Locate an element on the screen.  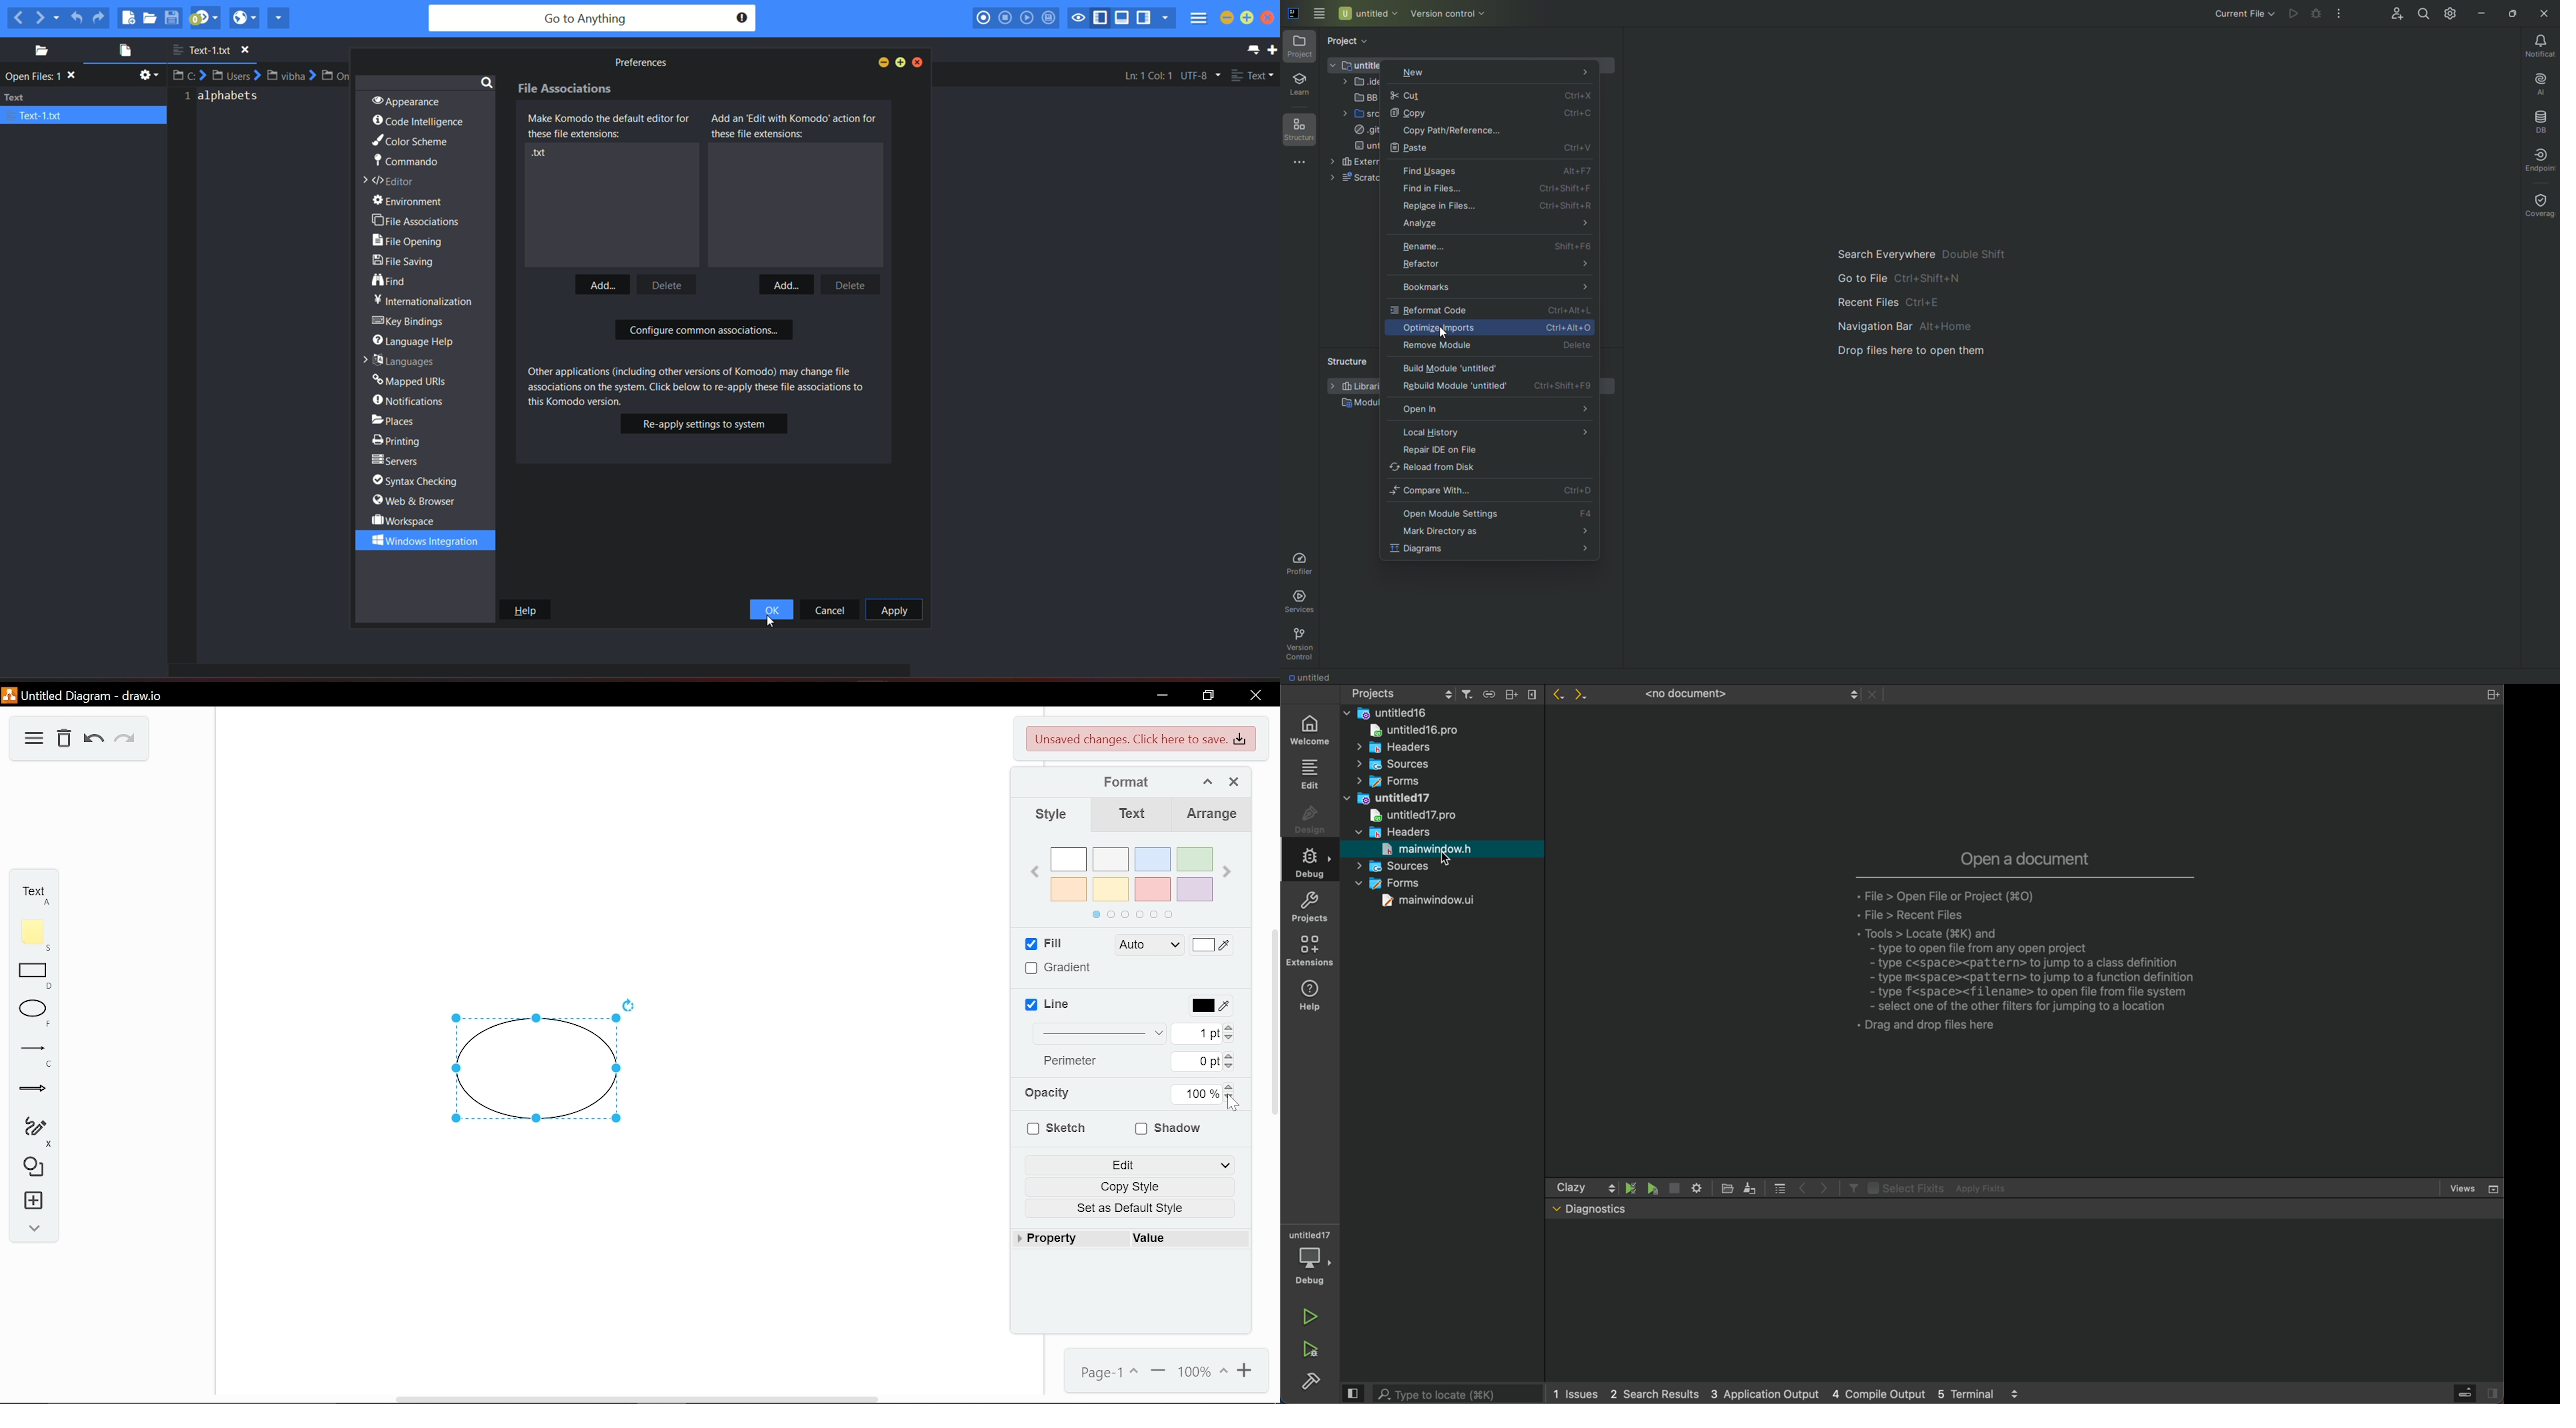
redo is located at coordinates (99, 17).